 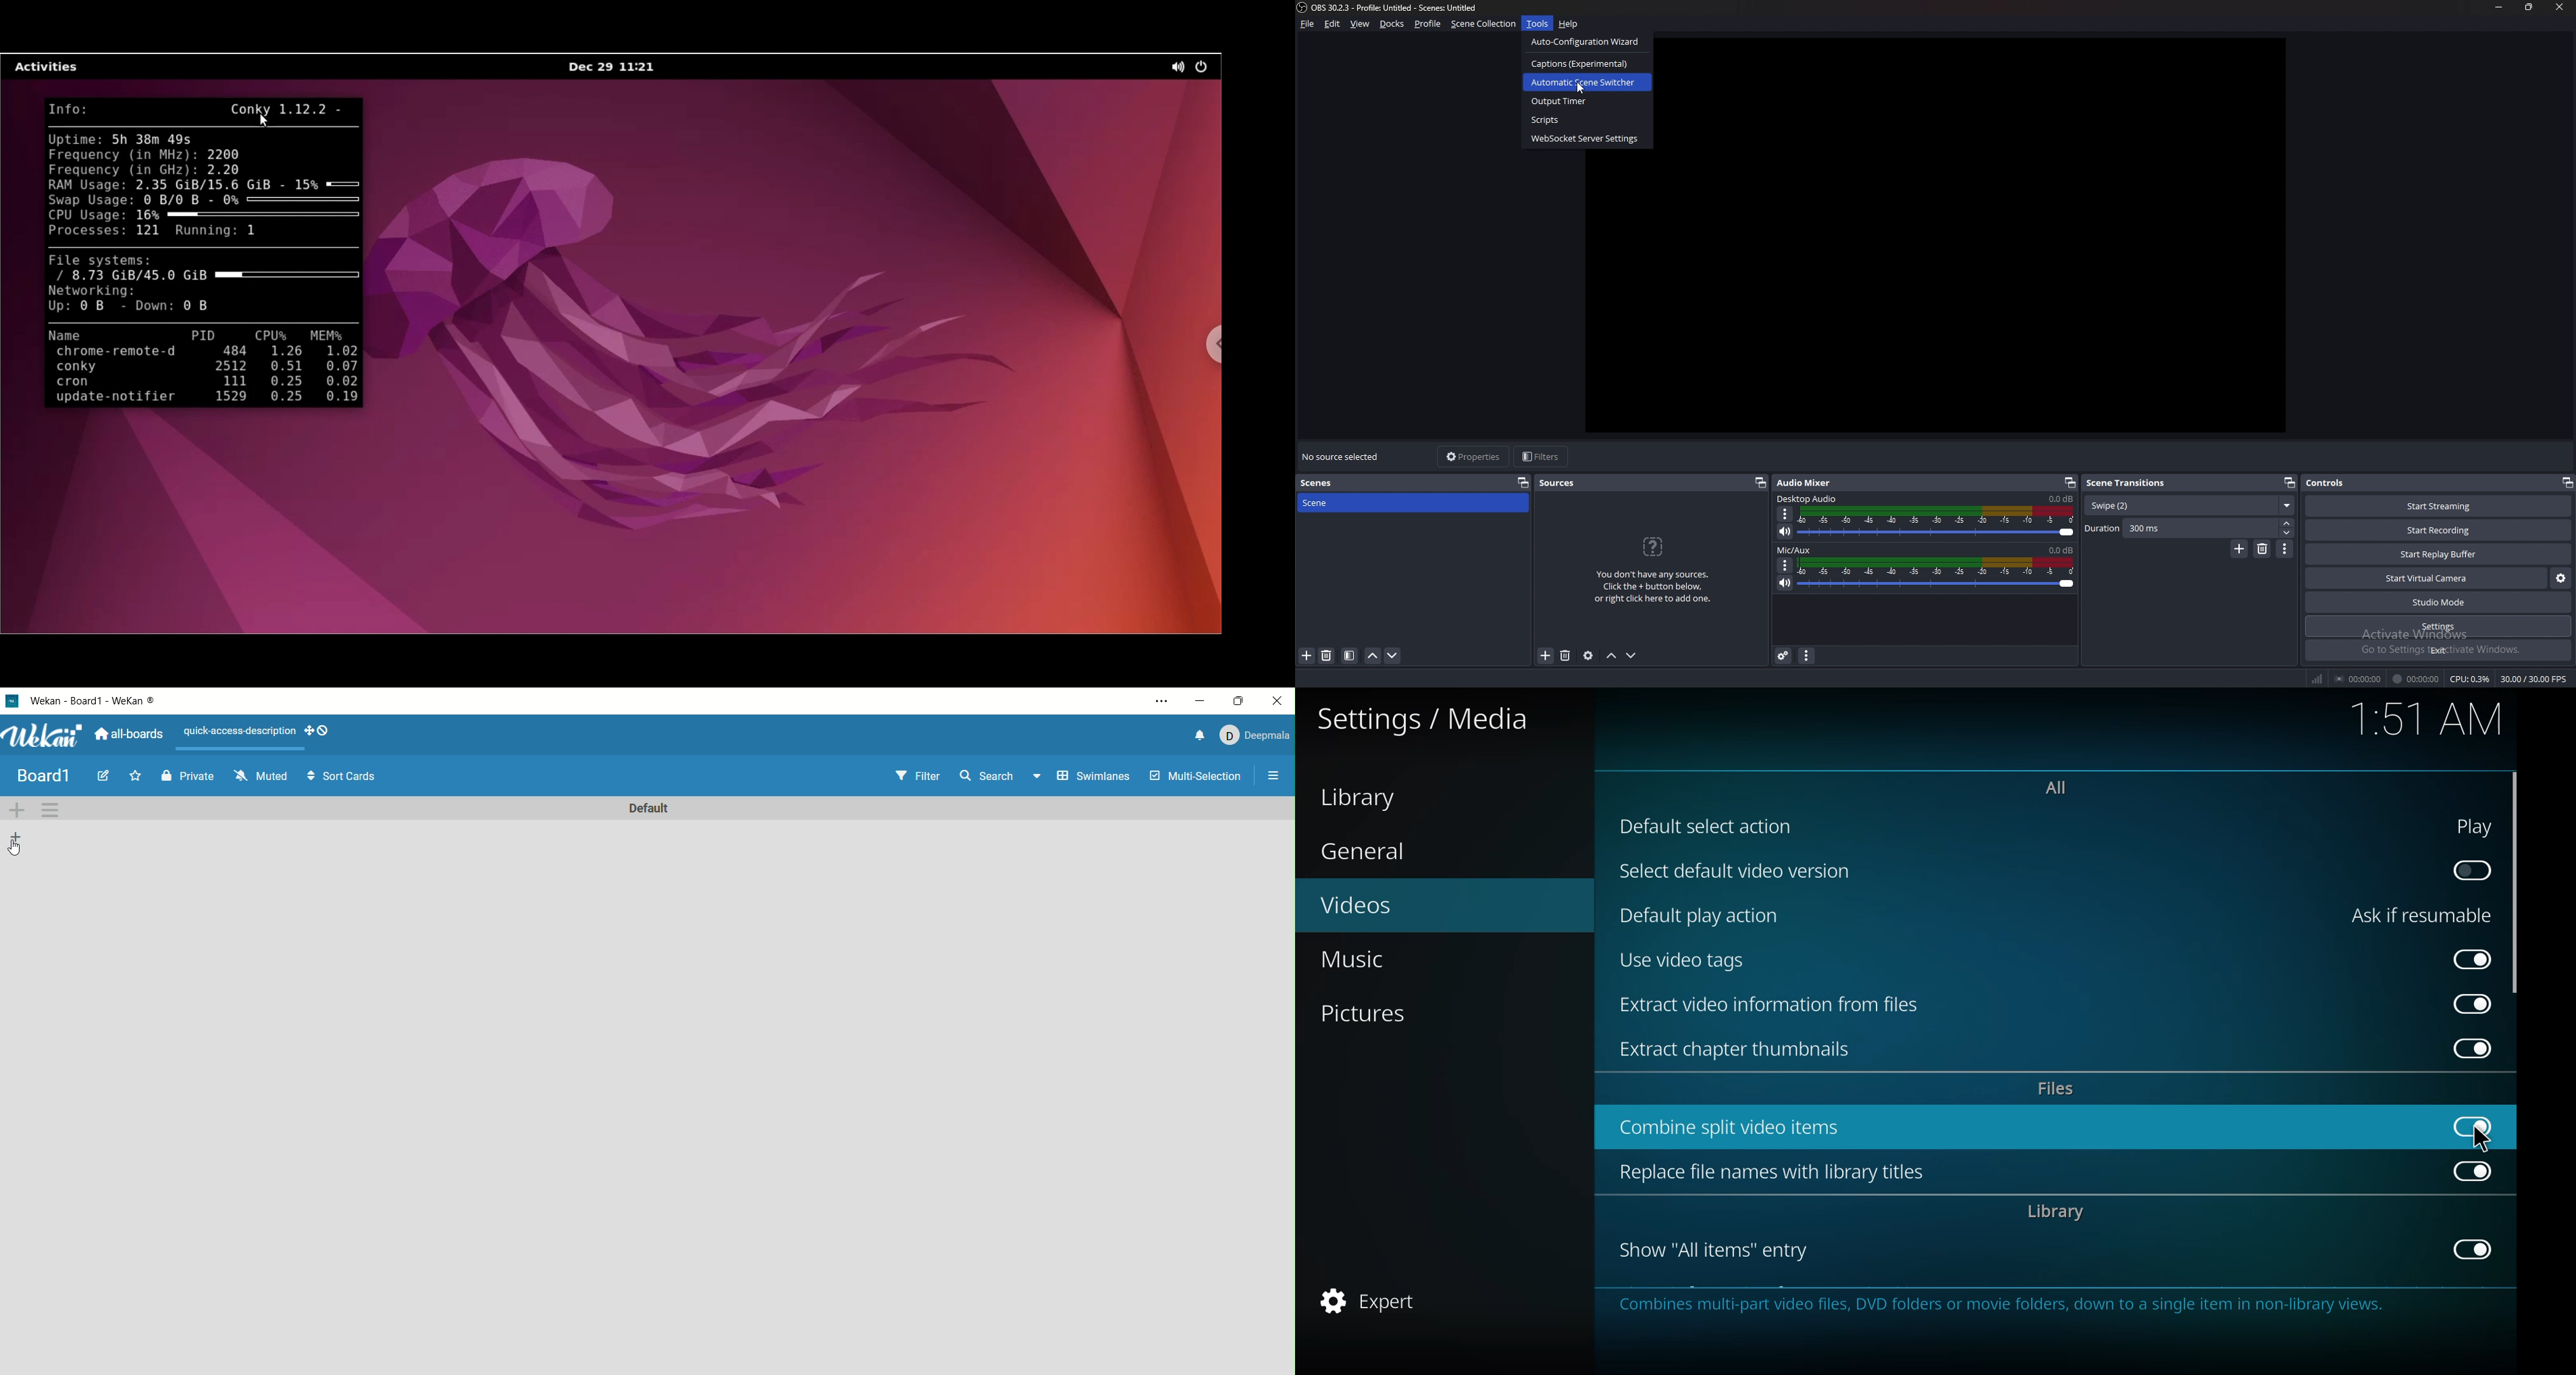 I want to click on advanced audio properties, so click(x=1784, y=655).